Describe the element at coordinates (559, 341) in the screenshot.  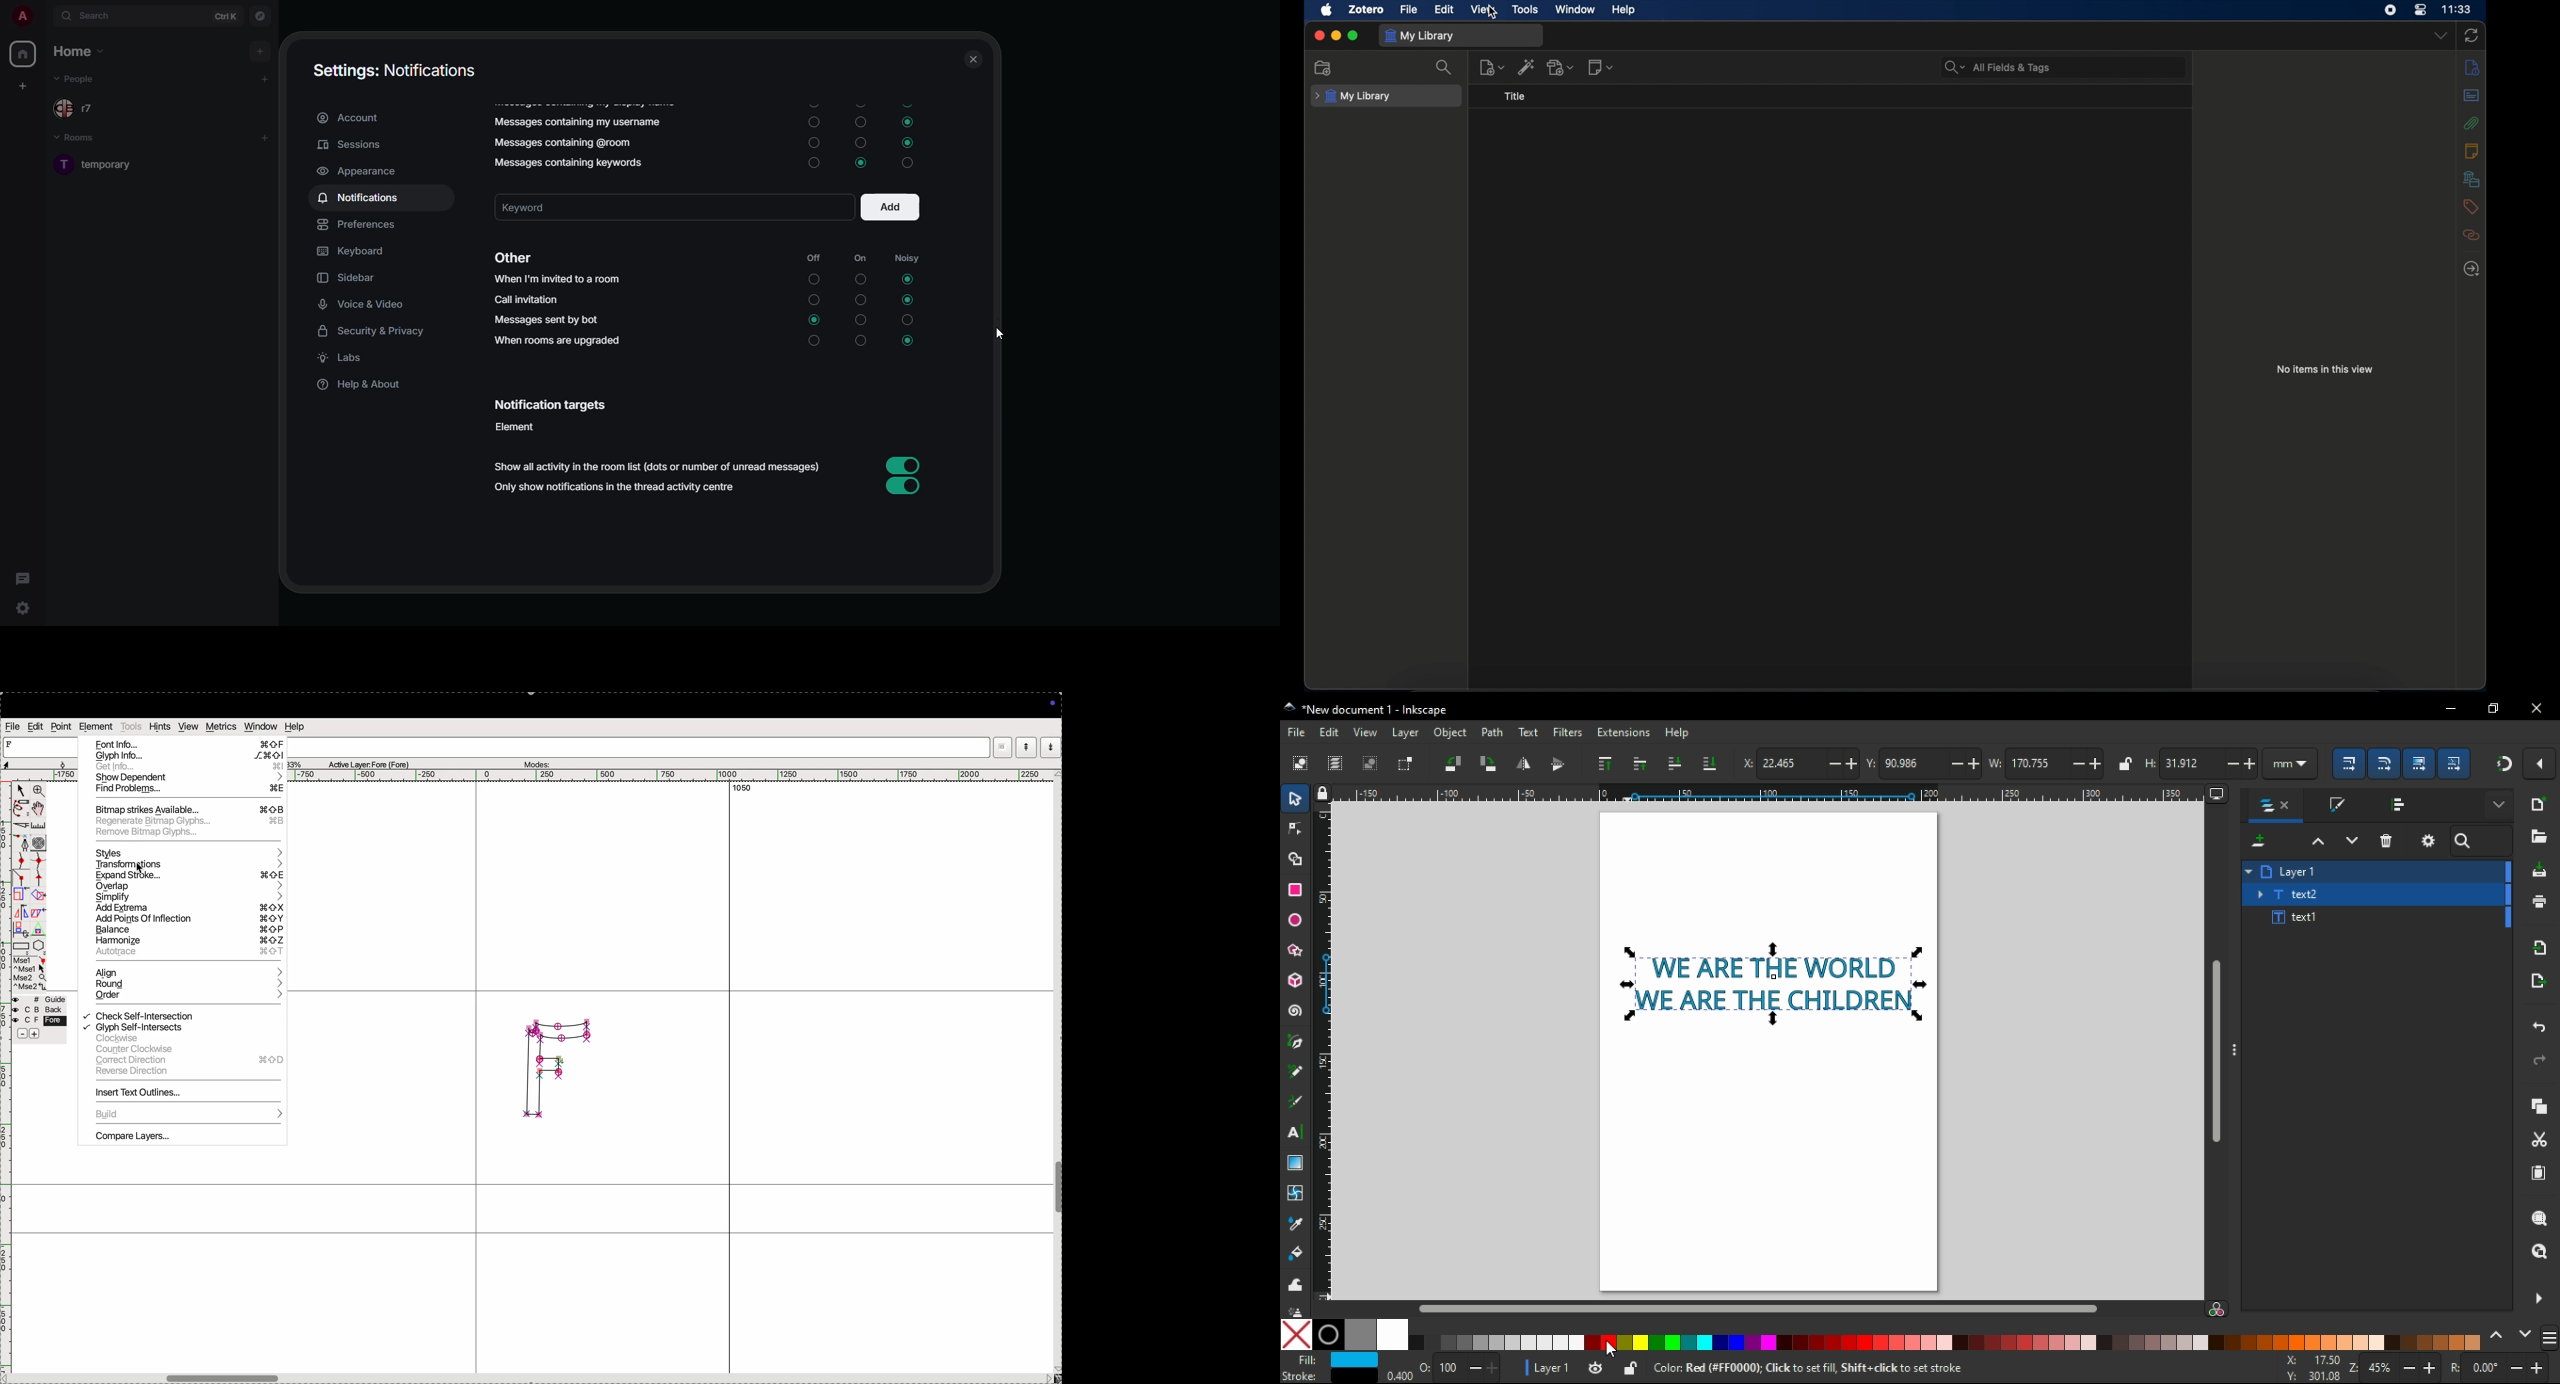
I see `when rooms are upgraded` at that location.